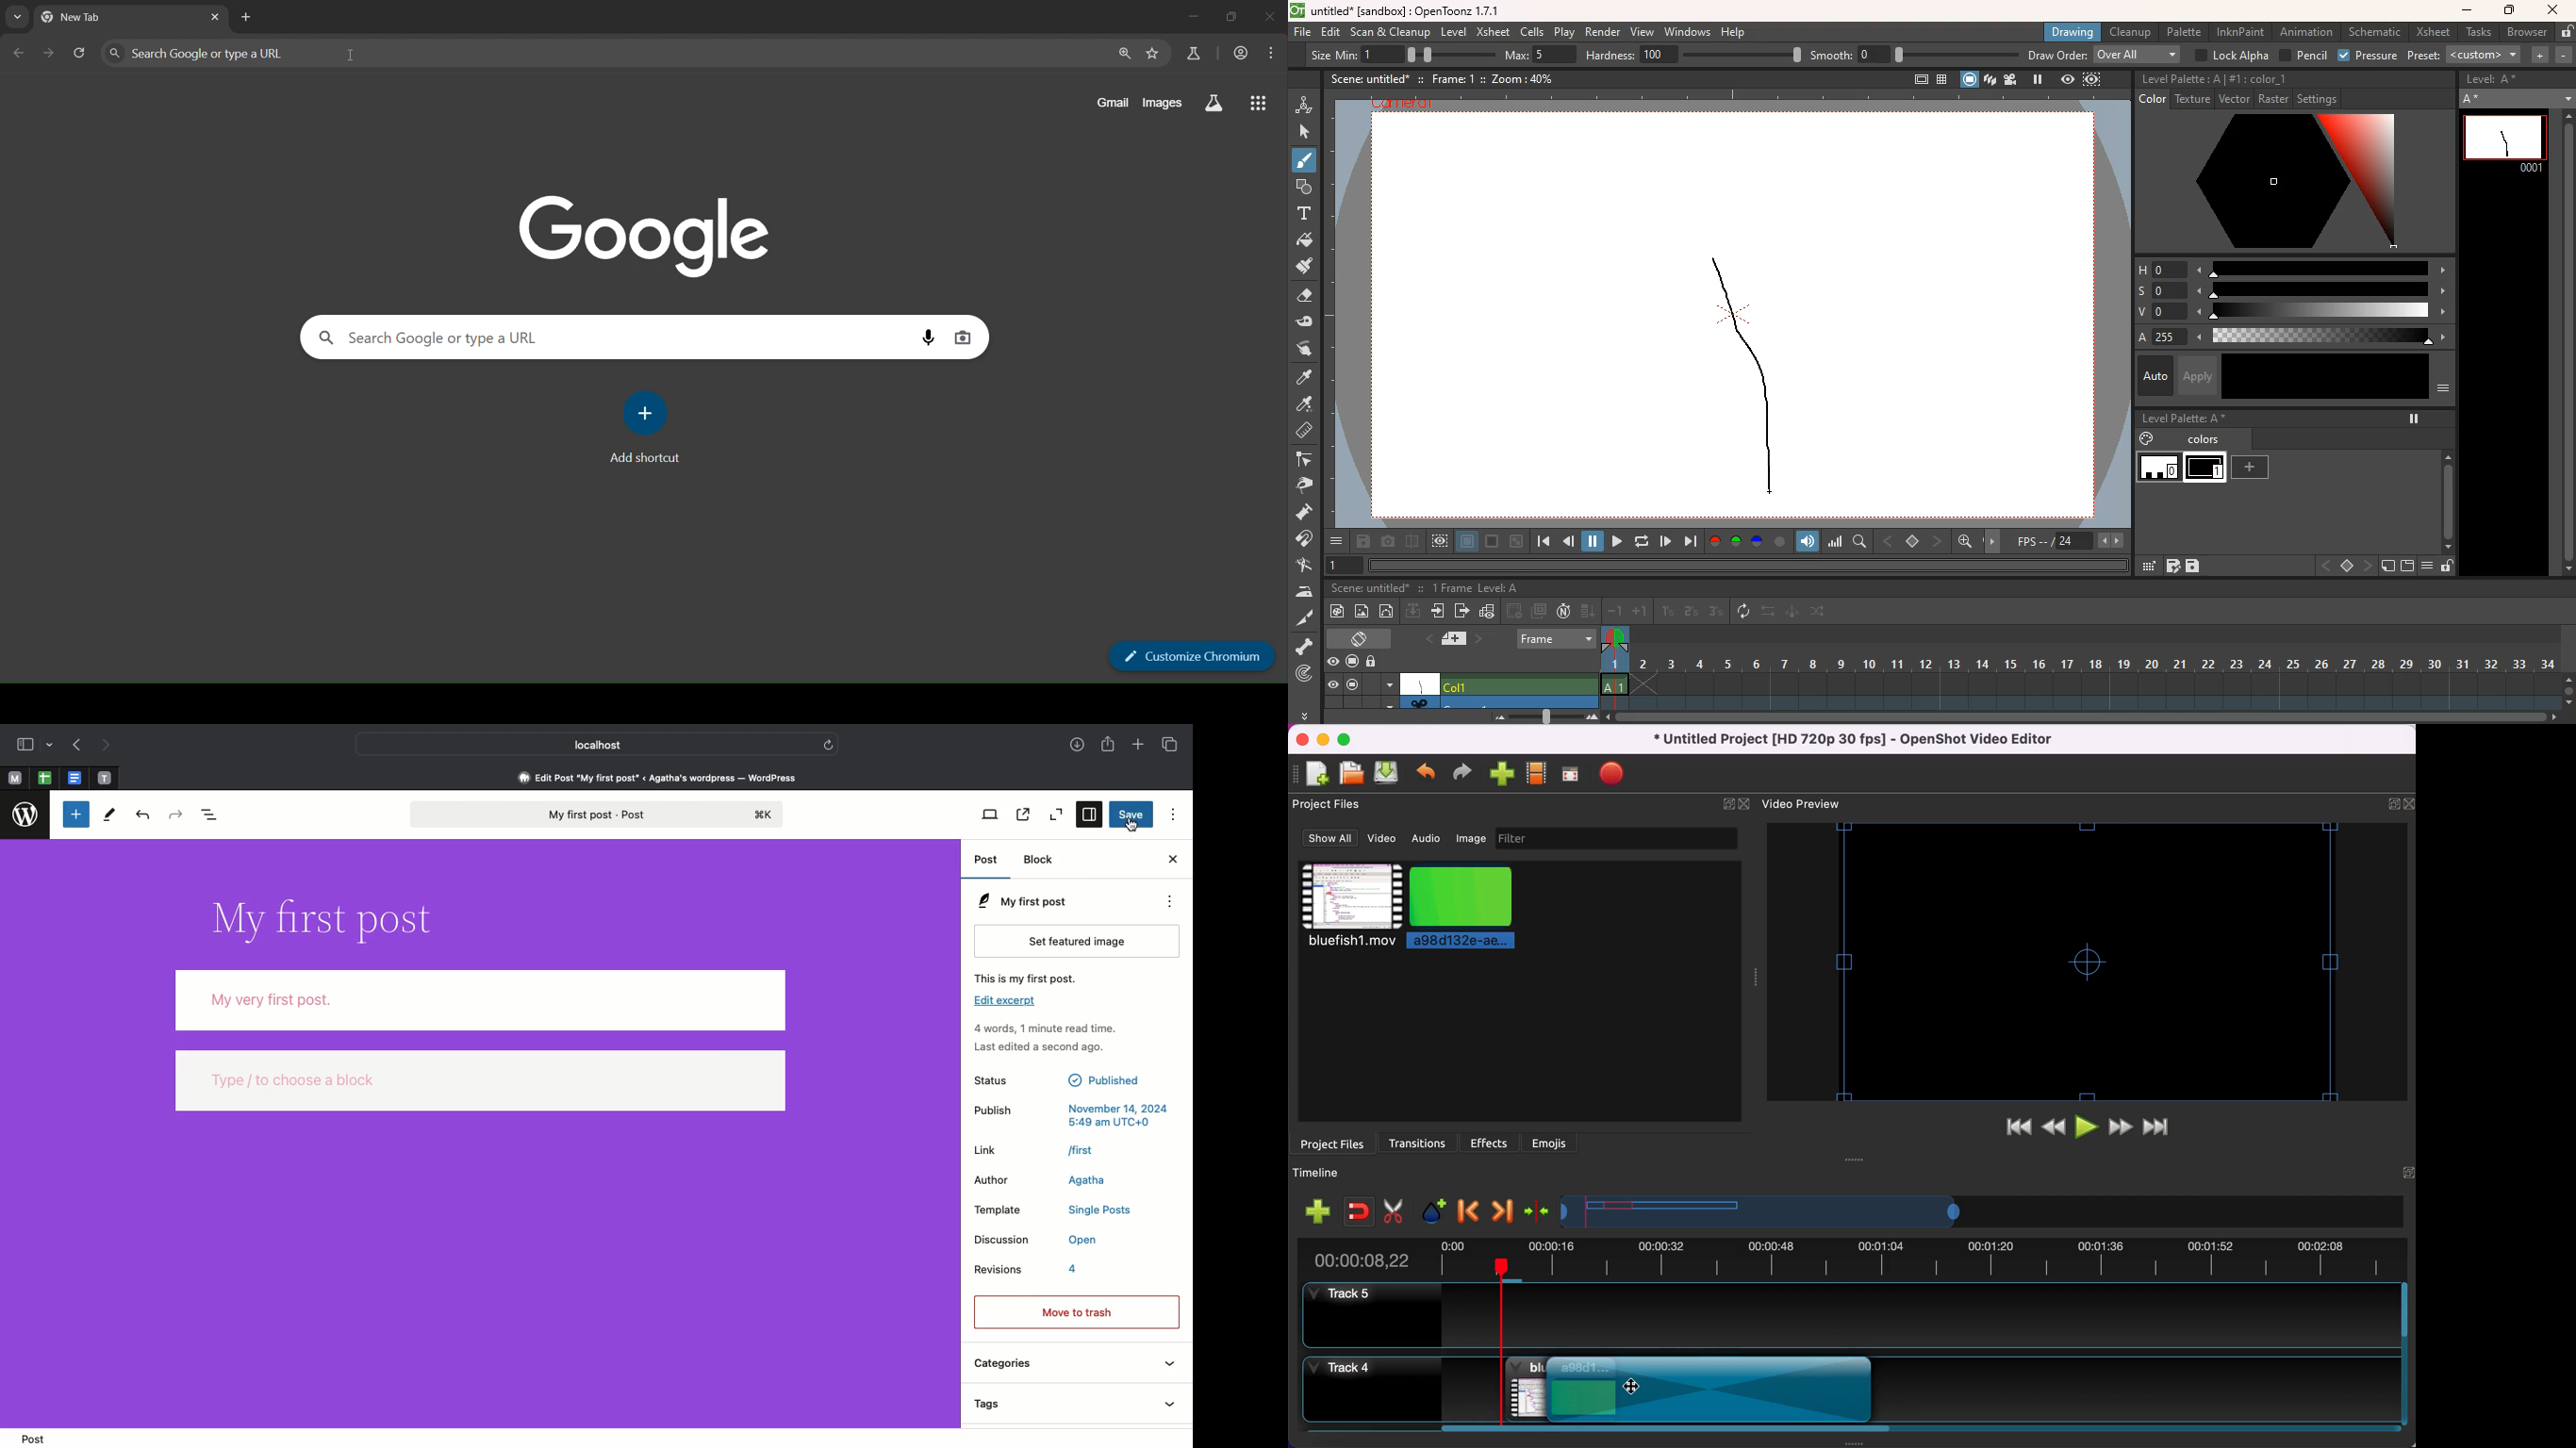 The image size is (2576, 1456). What do you see at coordinates (988, 862) in the screenshot?
I see `Post` at bounding box center [988, 862].